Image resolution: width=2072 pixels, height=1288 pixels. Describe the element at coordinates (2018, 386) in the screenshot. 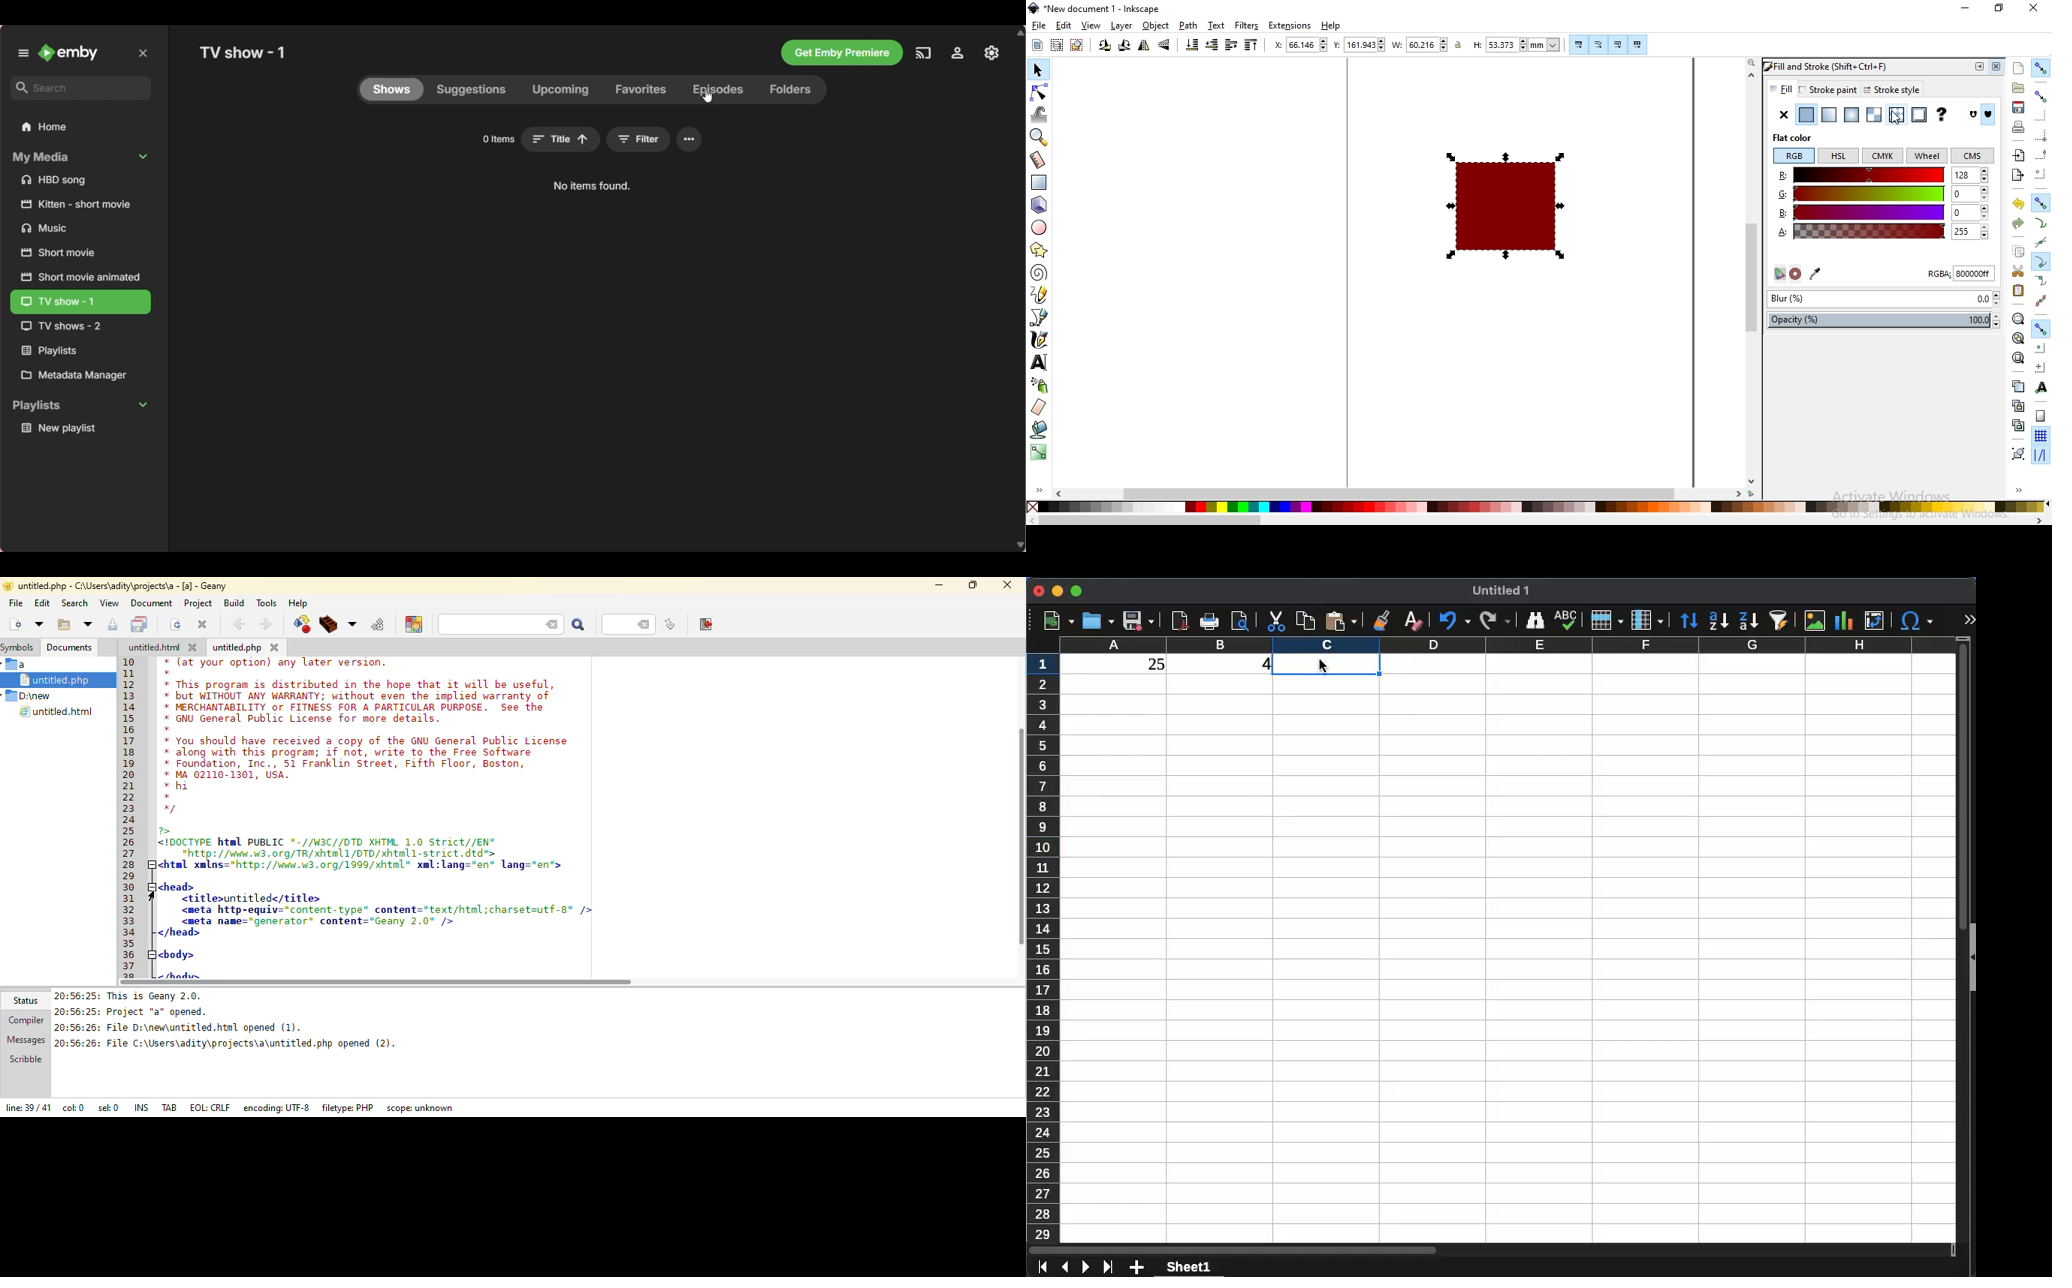

I see `create duplicate` at that location.